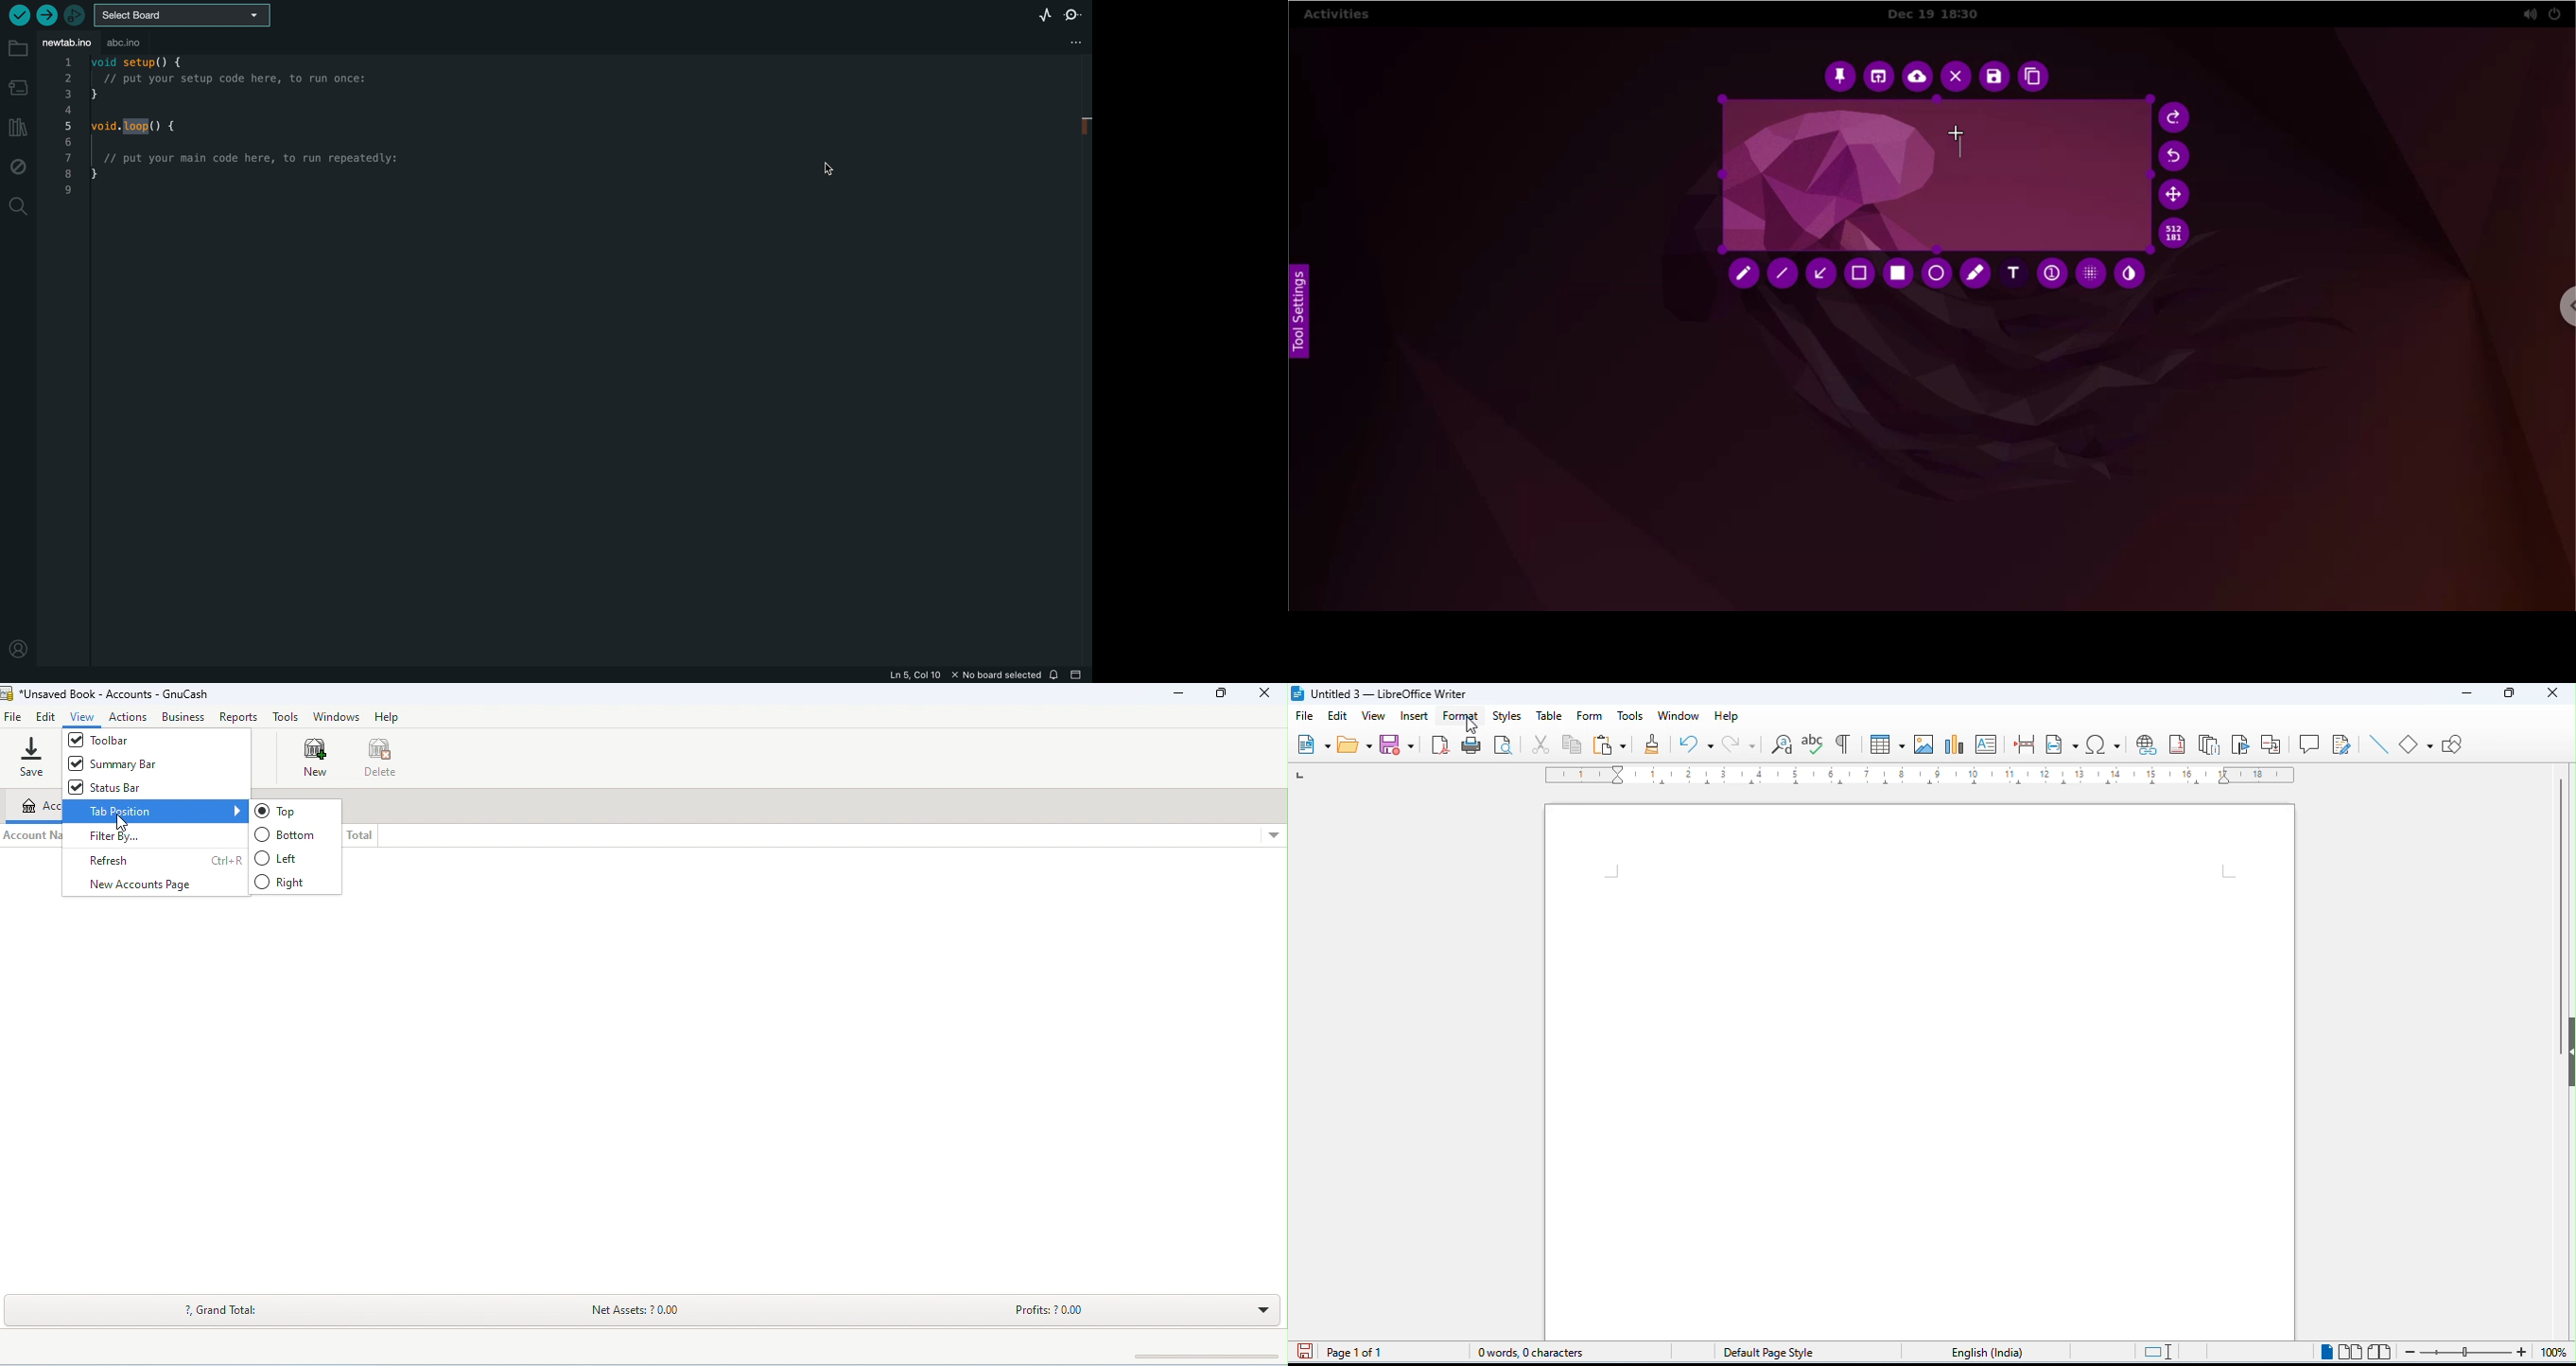 The image size is (2576, 1372). I want to click on file tab, so click(67, 43).